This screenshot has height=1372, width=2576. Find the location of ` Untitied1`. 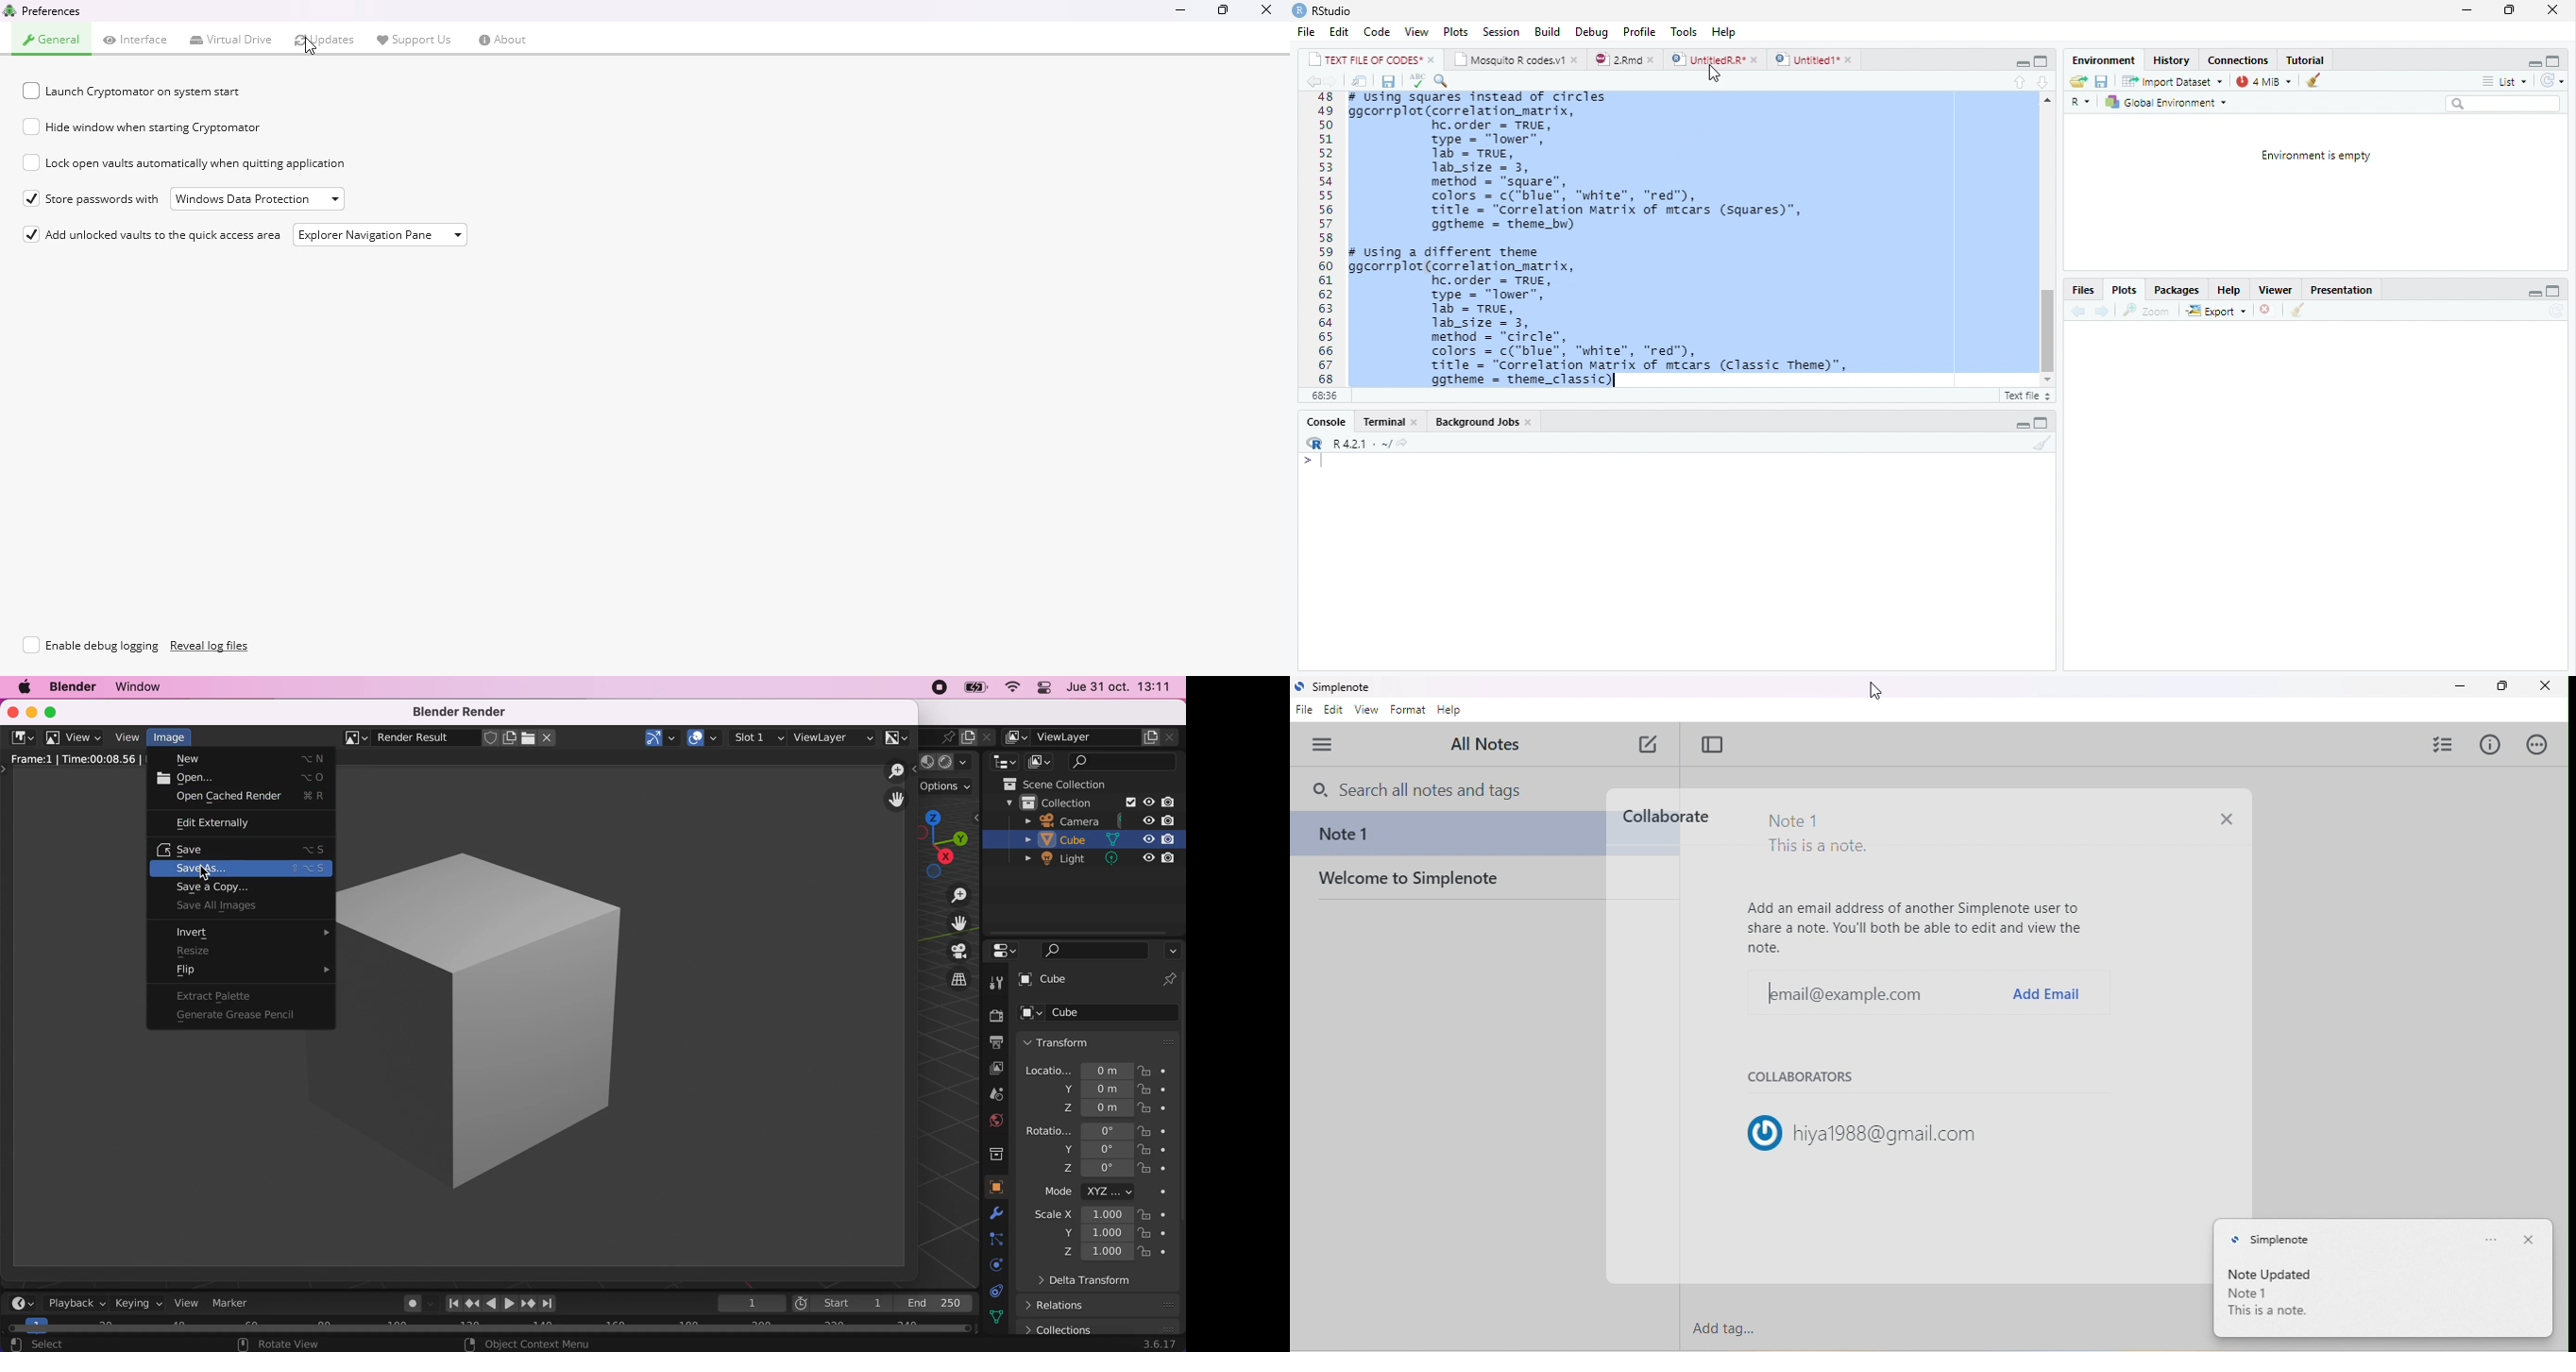

 Untitied1 is located at coordinates (1814, 59).